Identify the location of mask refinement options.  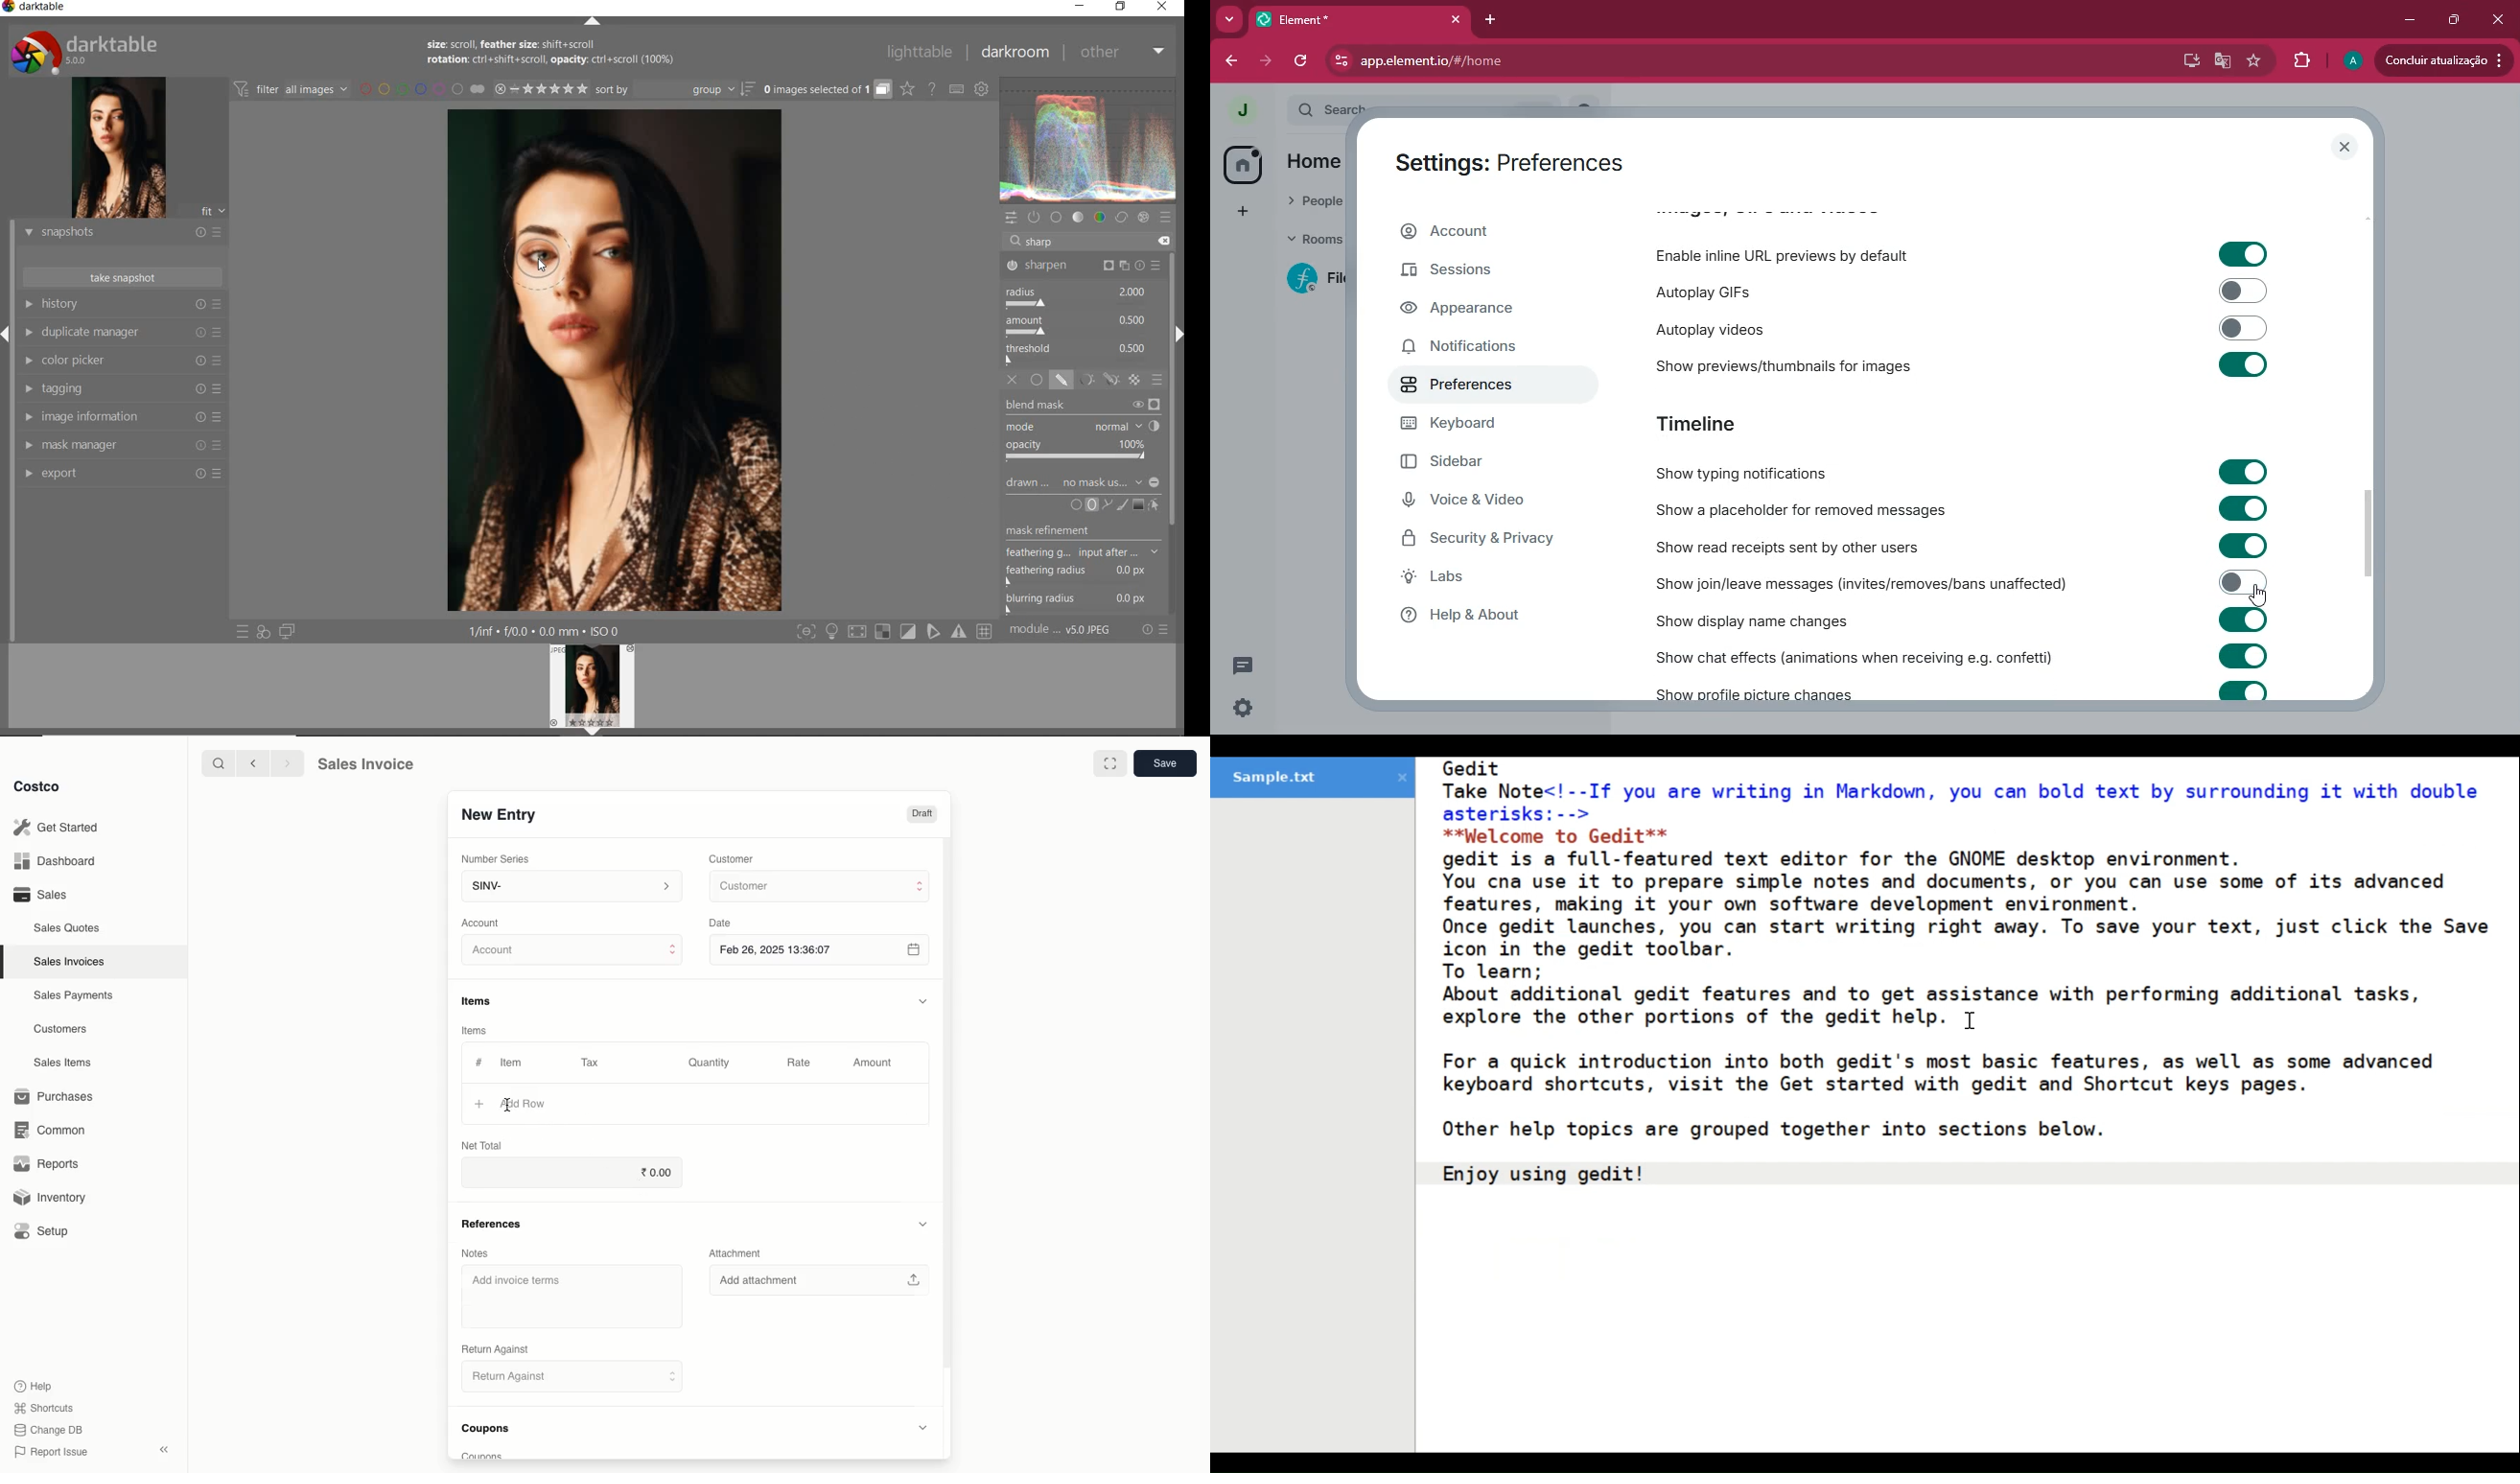
(1084, 554).